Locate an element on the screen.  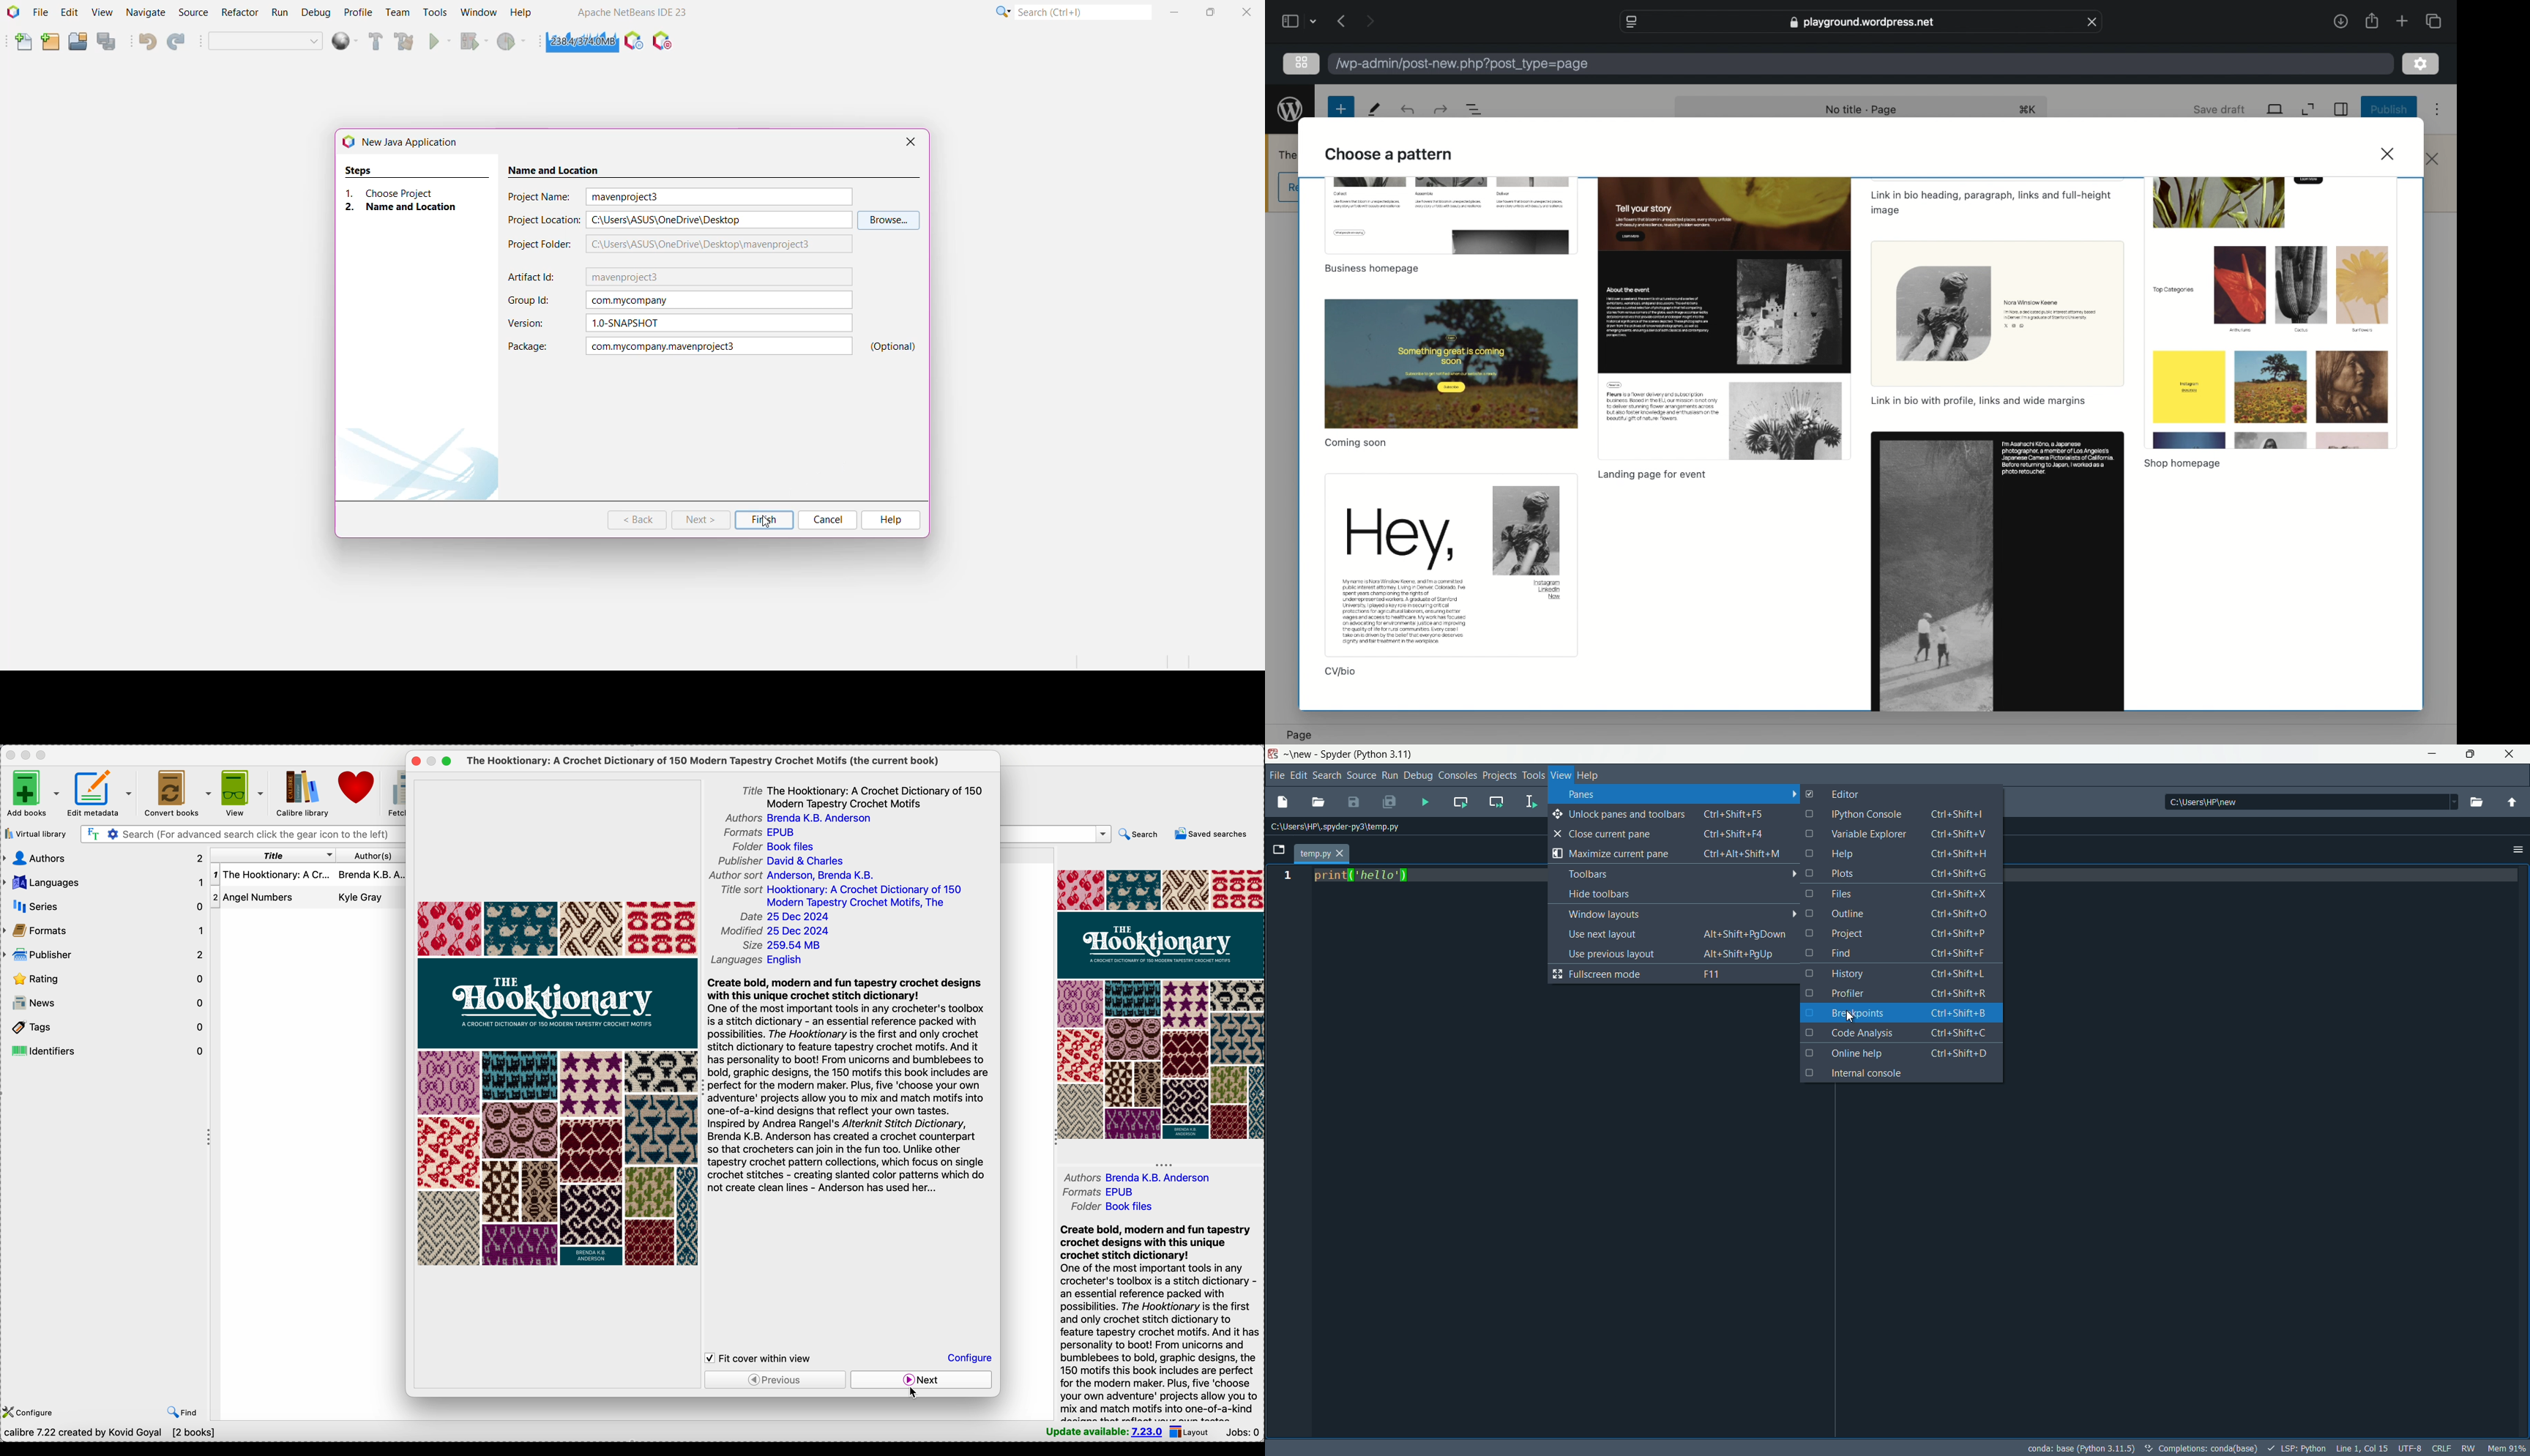
source menu is located at coordinates (1362, 775).